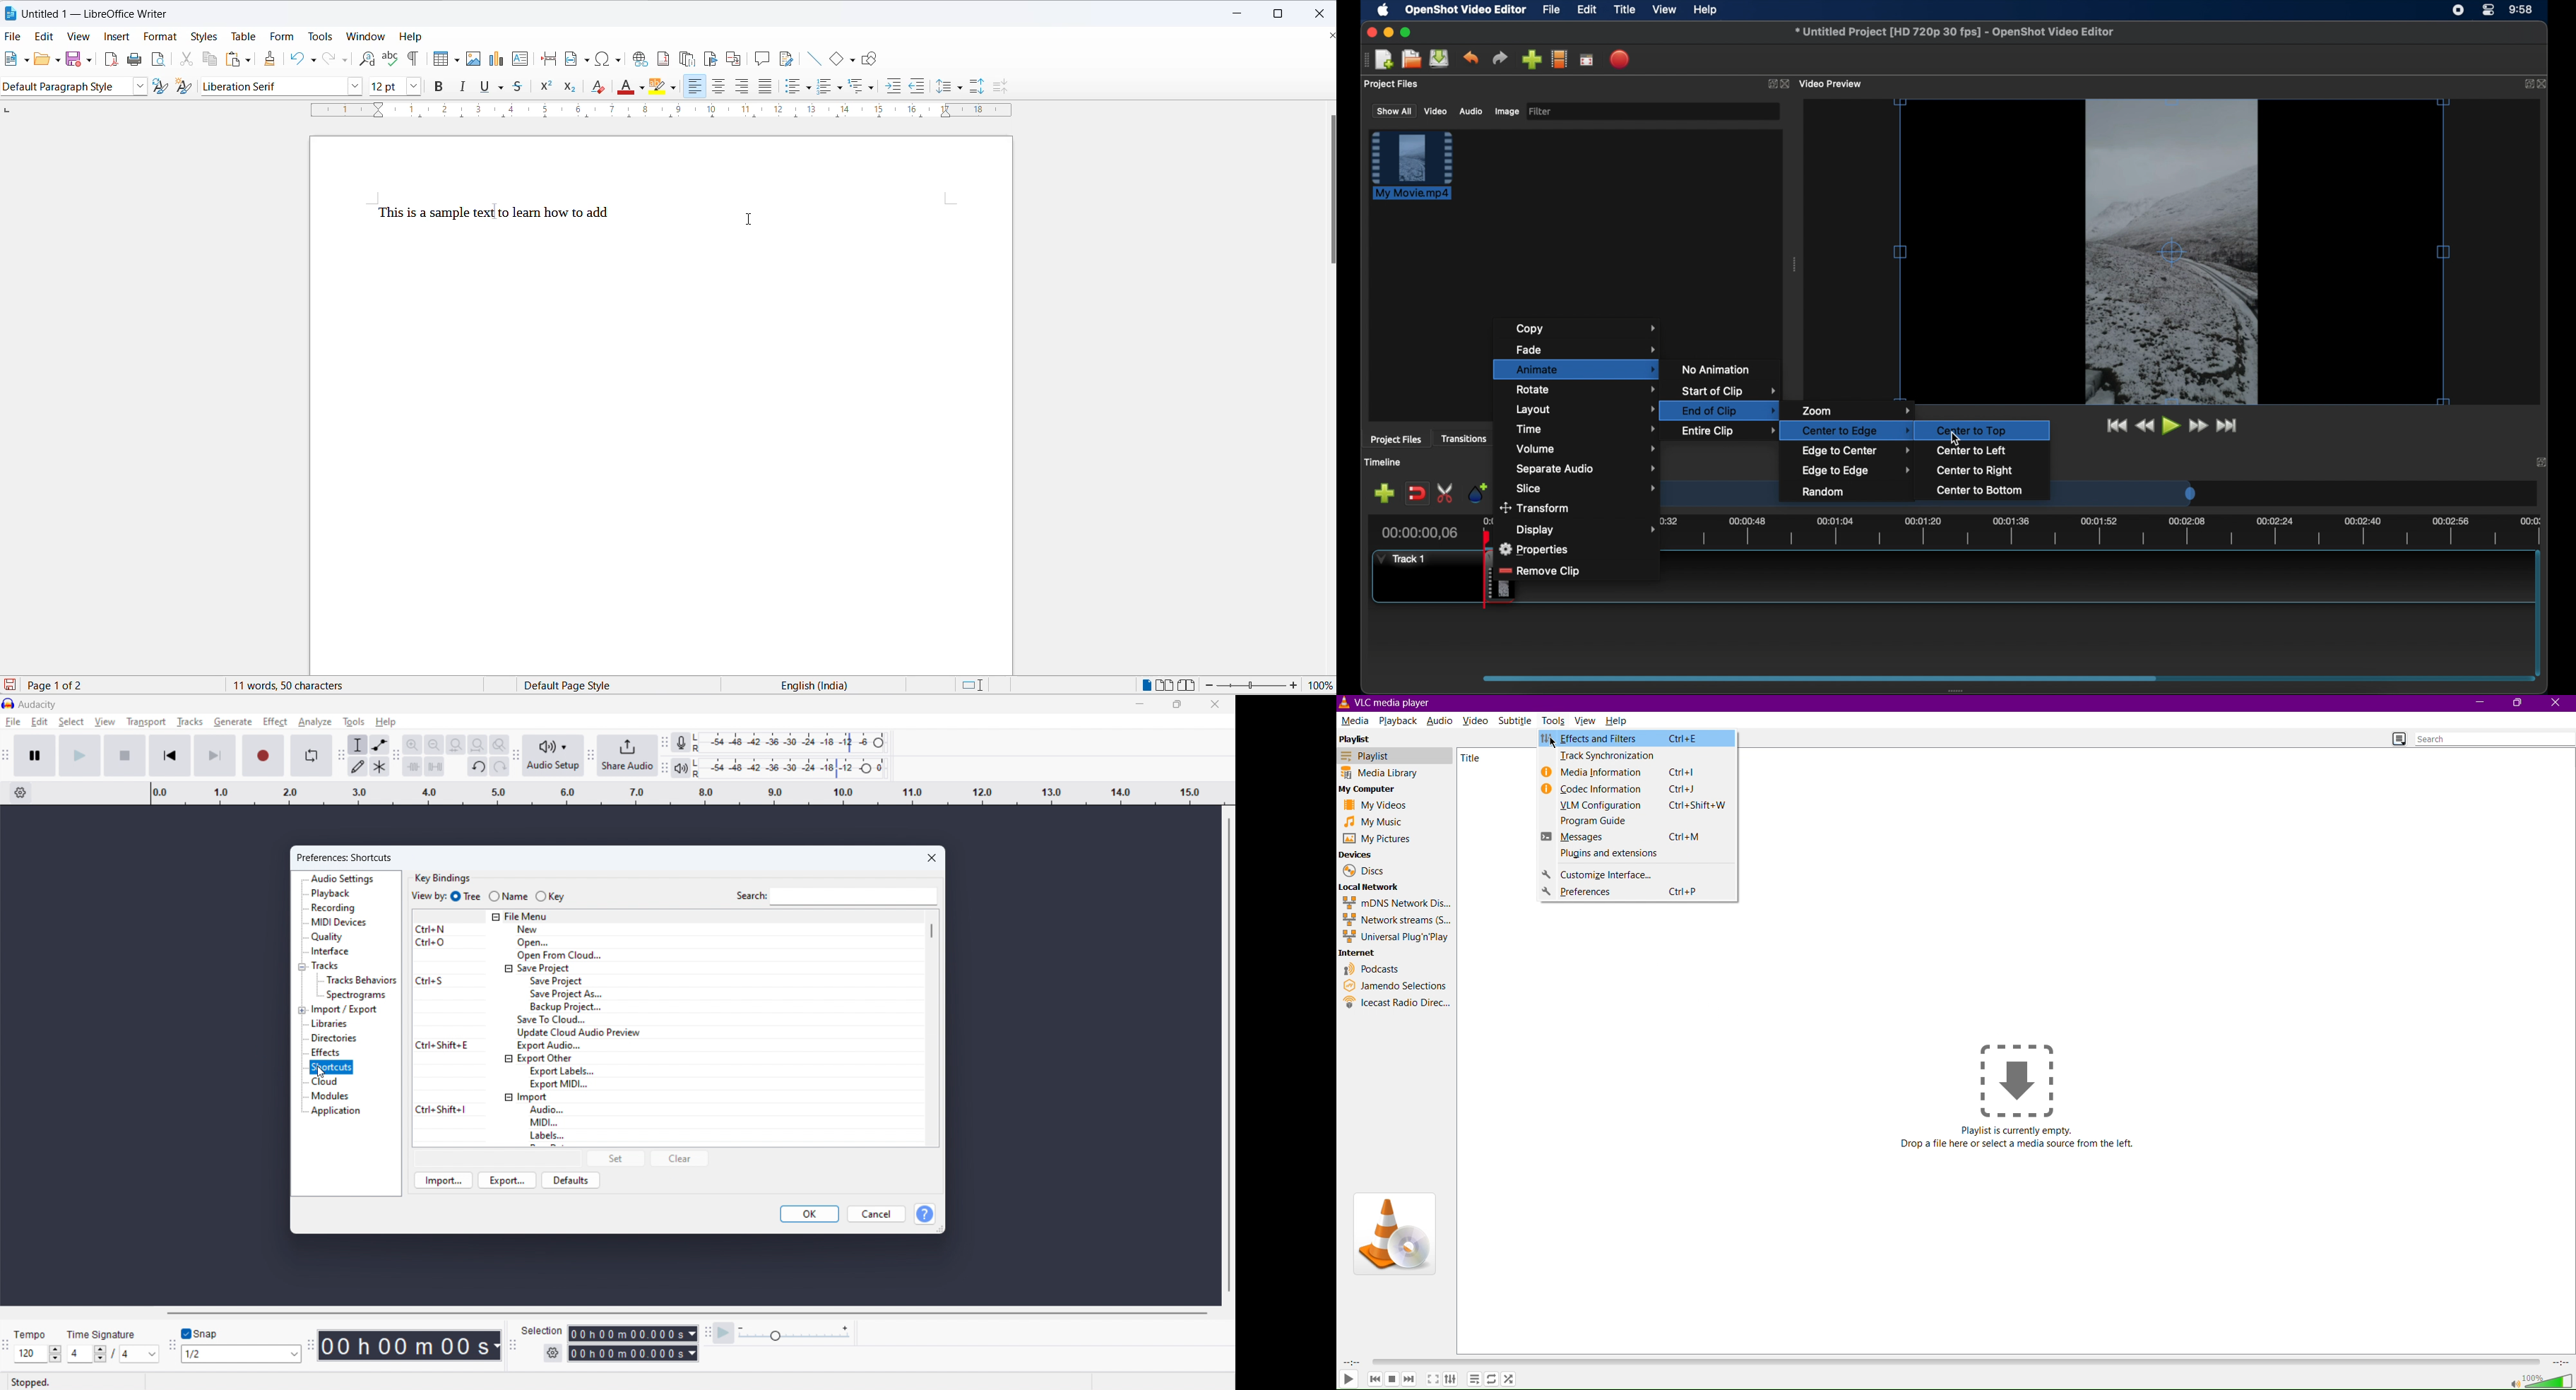 This screenshot has width=2576, height=1400. Describe the element at coordinates (386, 87) in the screenshot. I see `font size` at that location.